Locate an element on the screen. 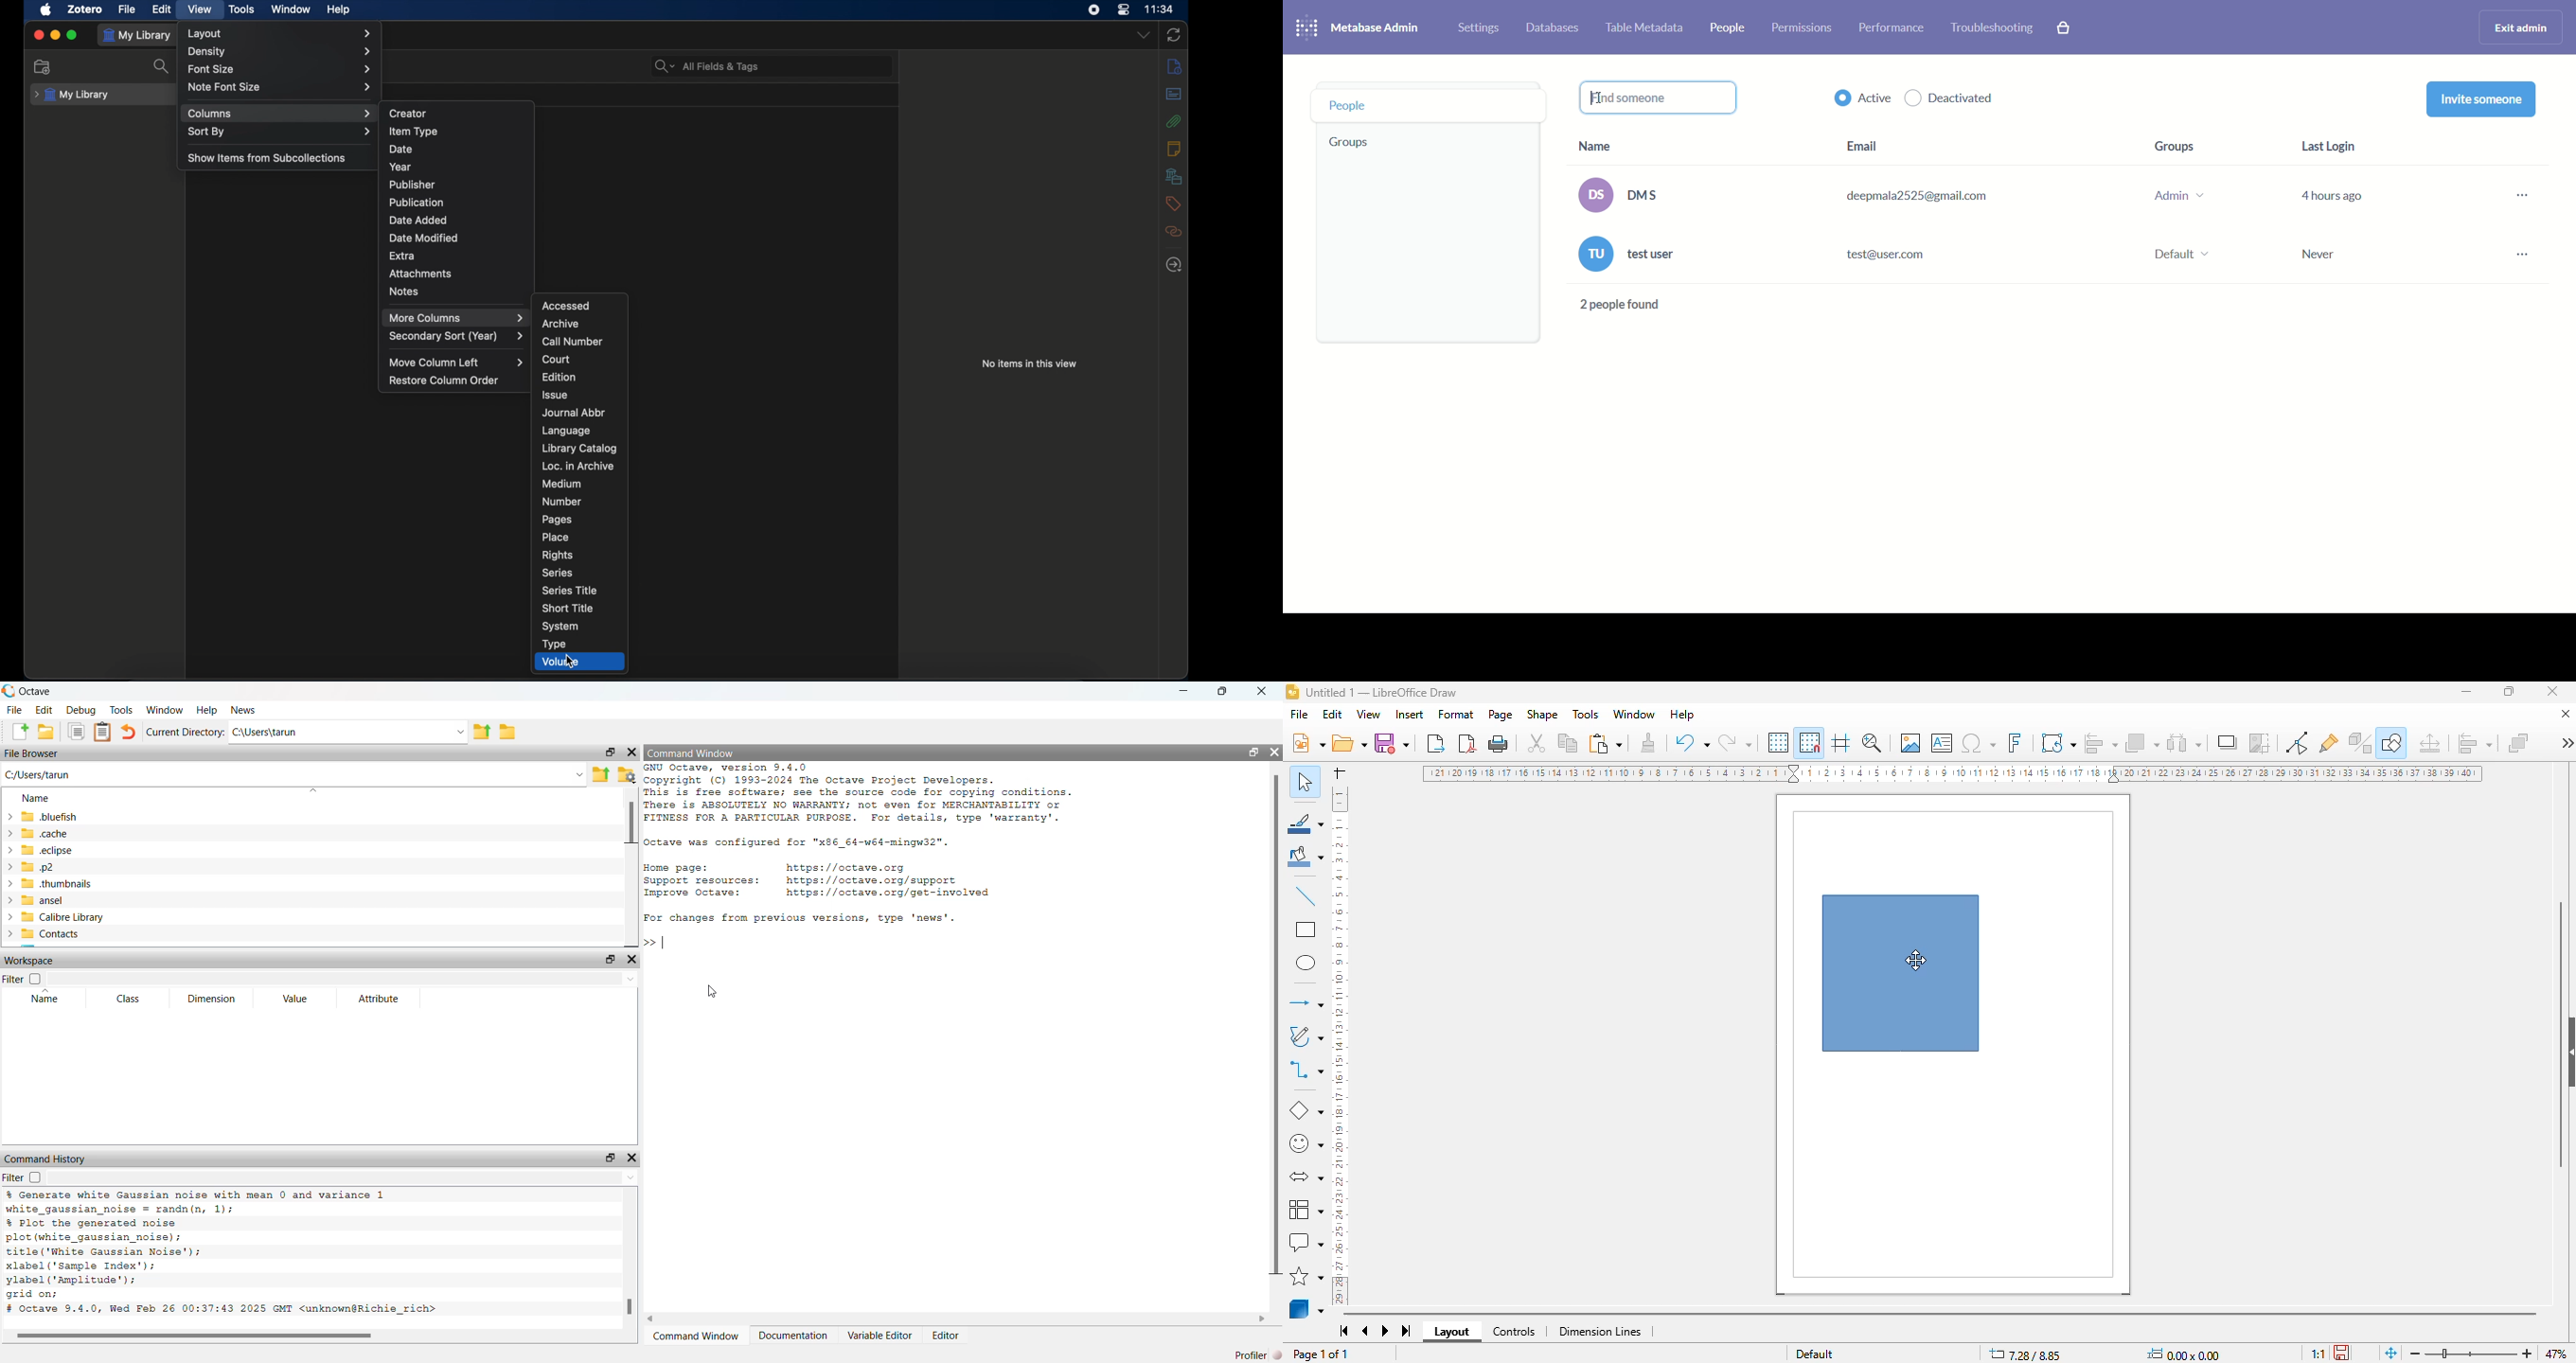  series title is located at coordinates (569, 591).